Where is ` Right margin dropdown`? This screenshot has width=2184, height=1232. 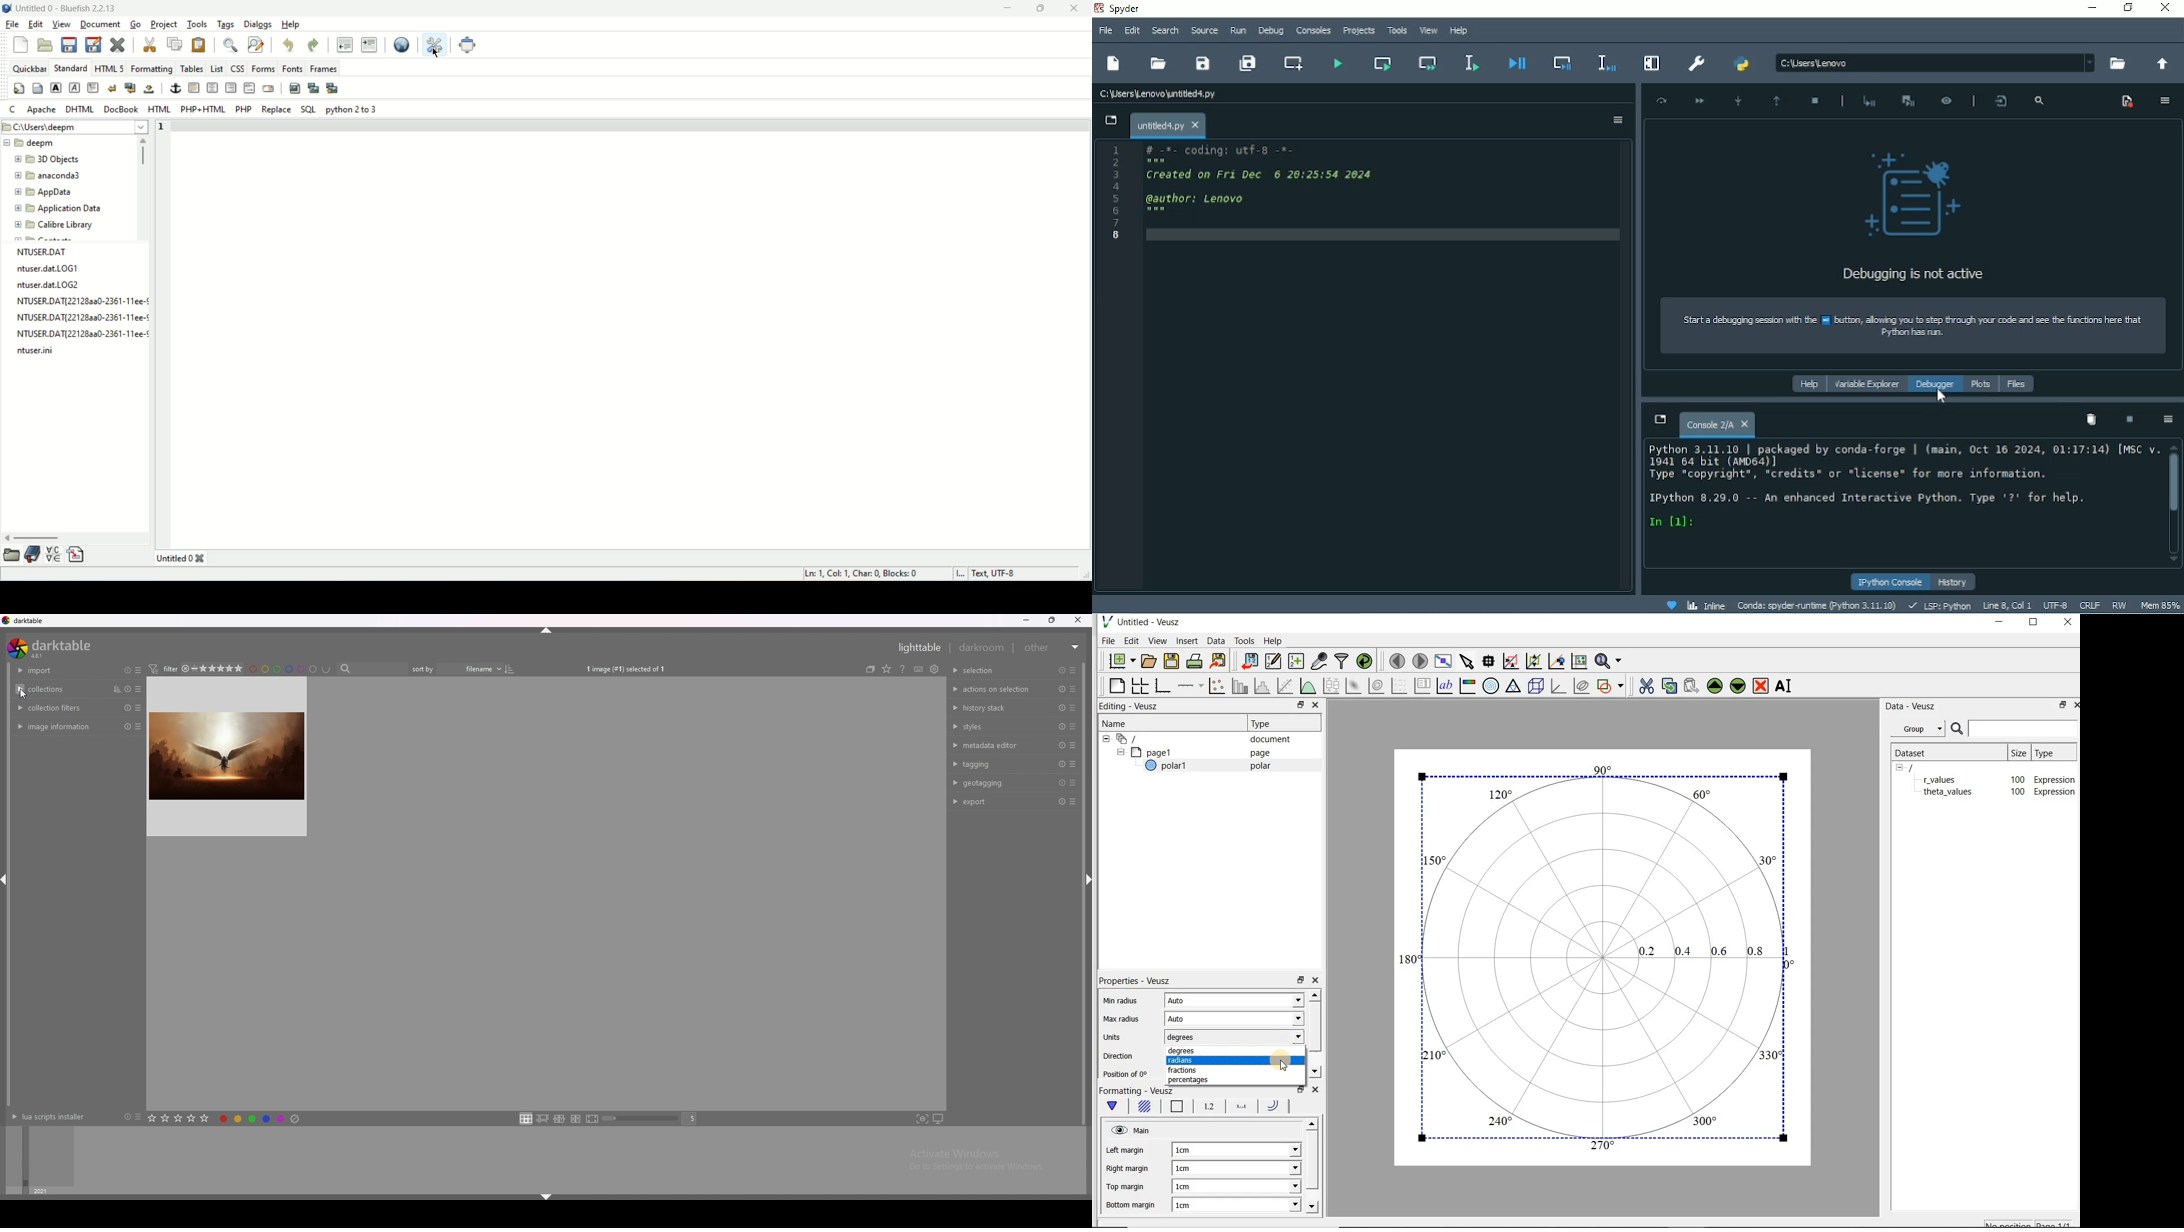  Right margin dropdown is located at coordinates (1275, 1169).